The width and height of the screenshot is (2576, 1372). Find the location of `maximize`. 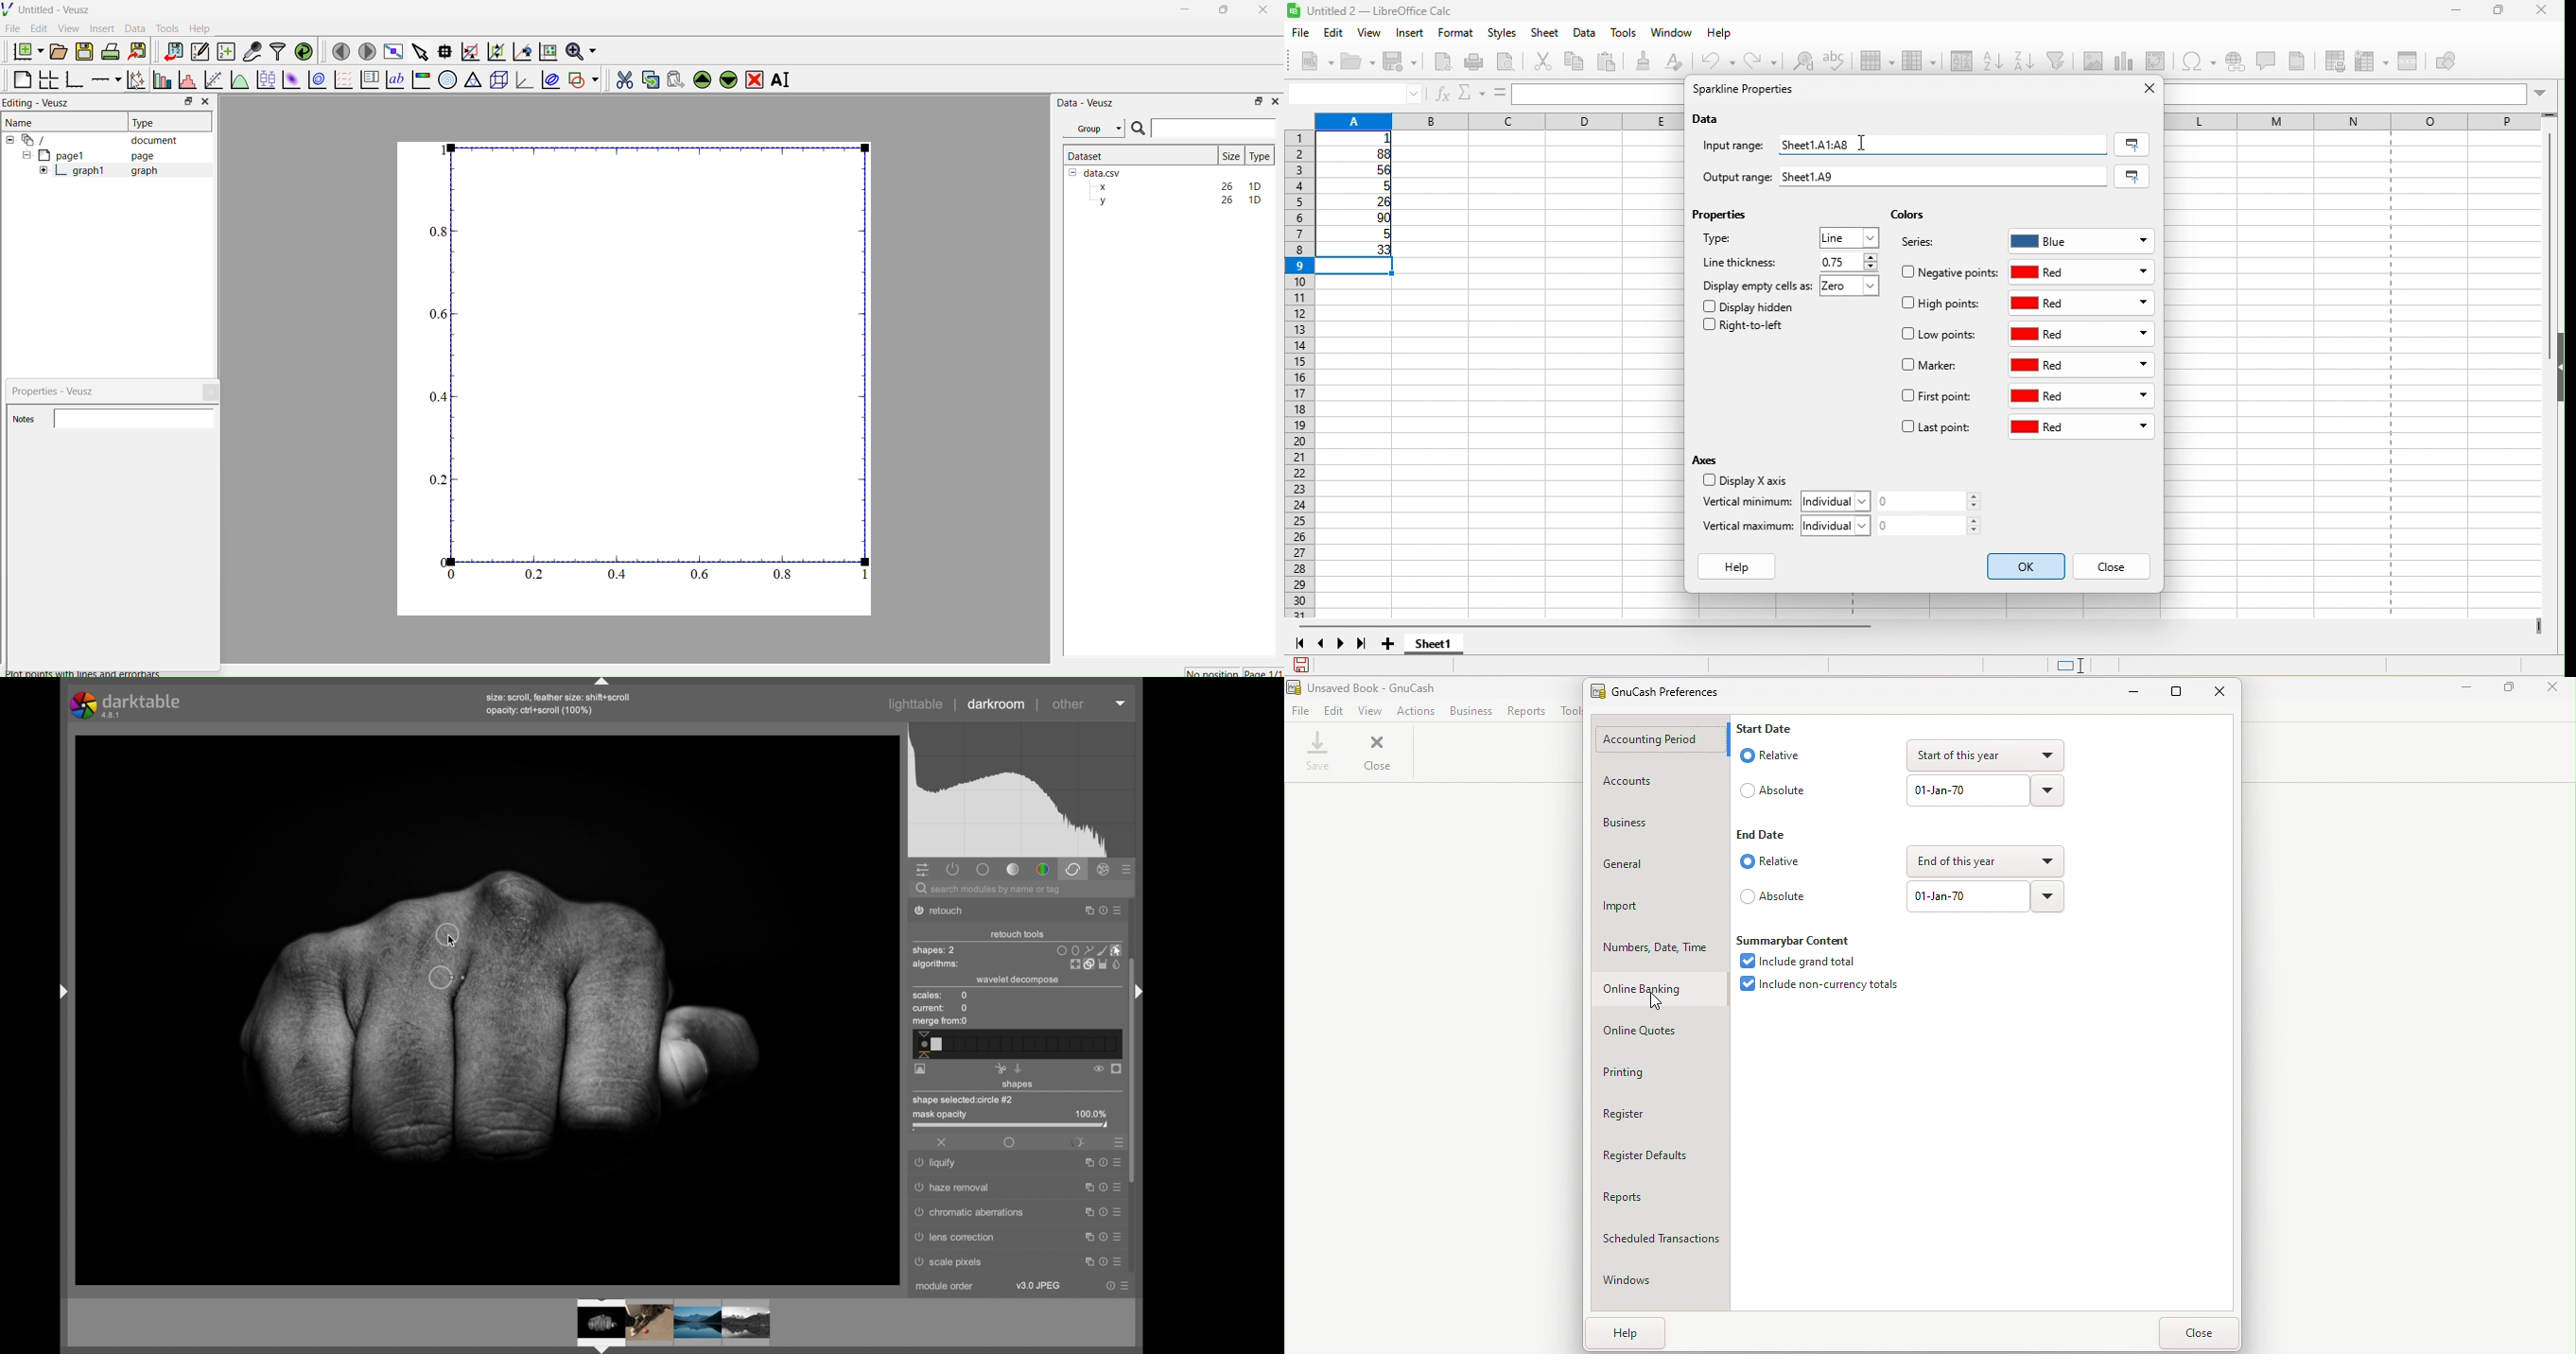

maximize is located at coordinates (1089, 1262).